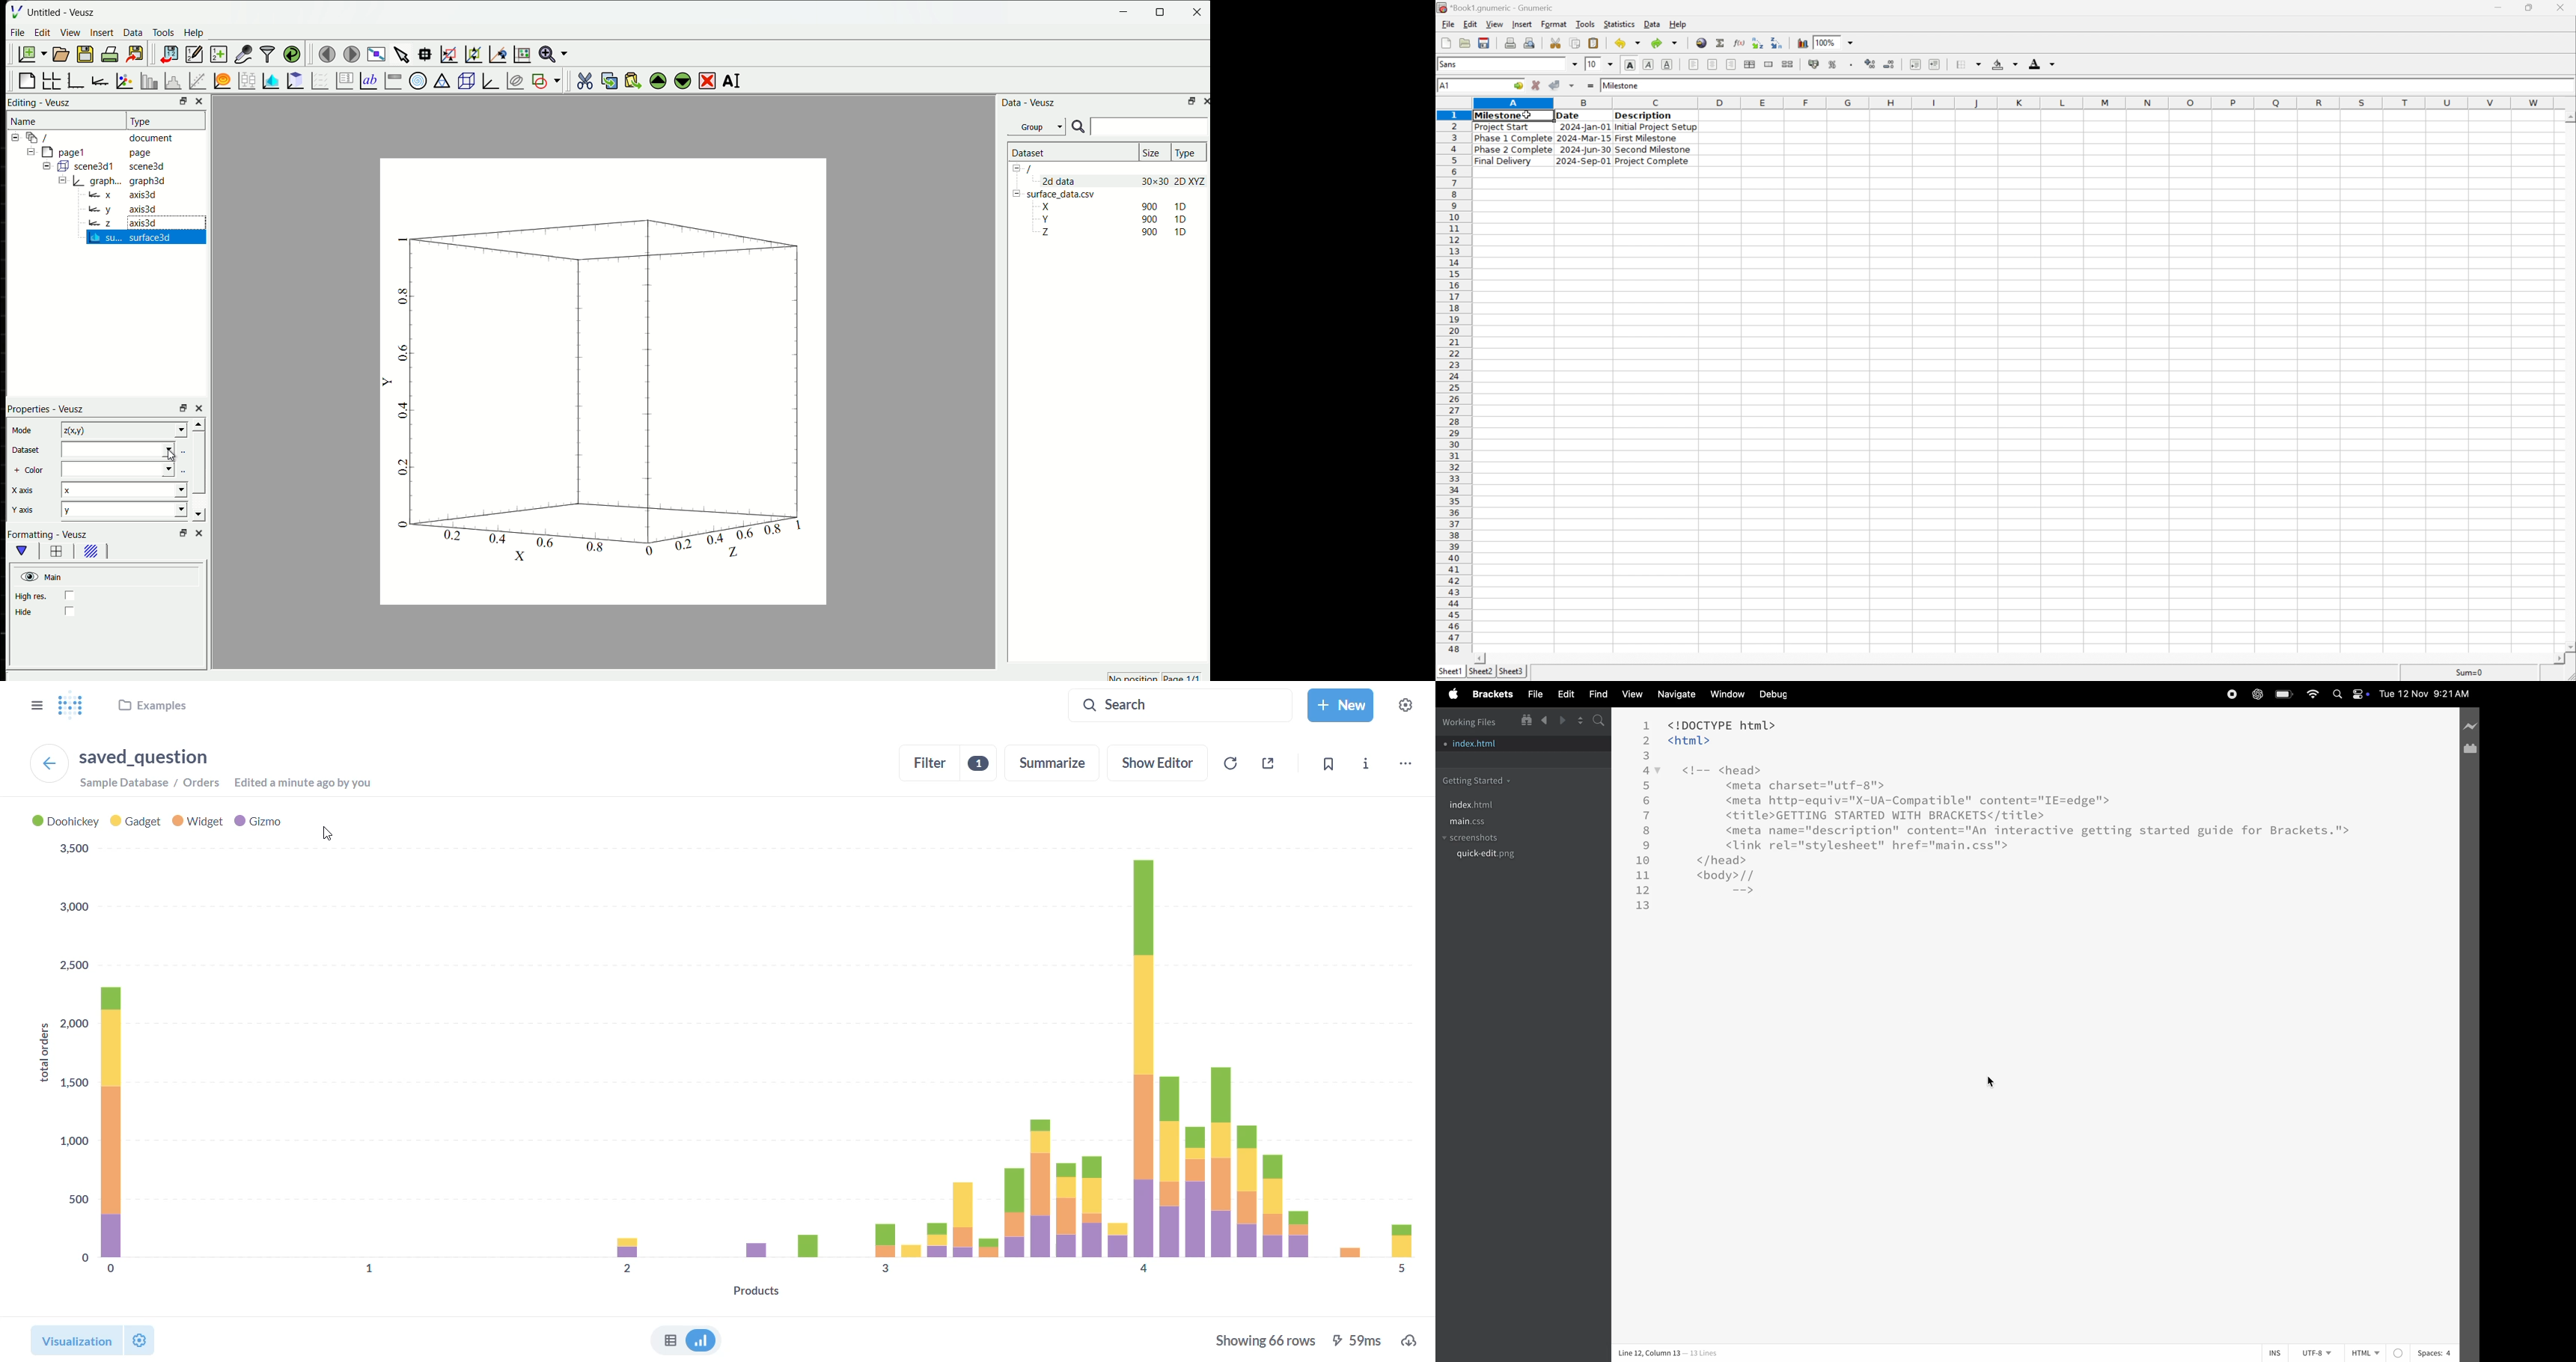  Describe the element at coordinates (115, 509) in the screenshot. I see `y` at that location.